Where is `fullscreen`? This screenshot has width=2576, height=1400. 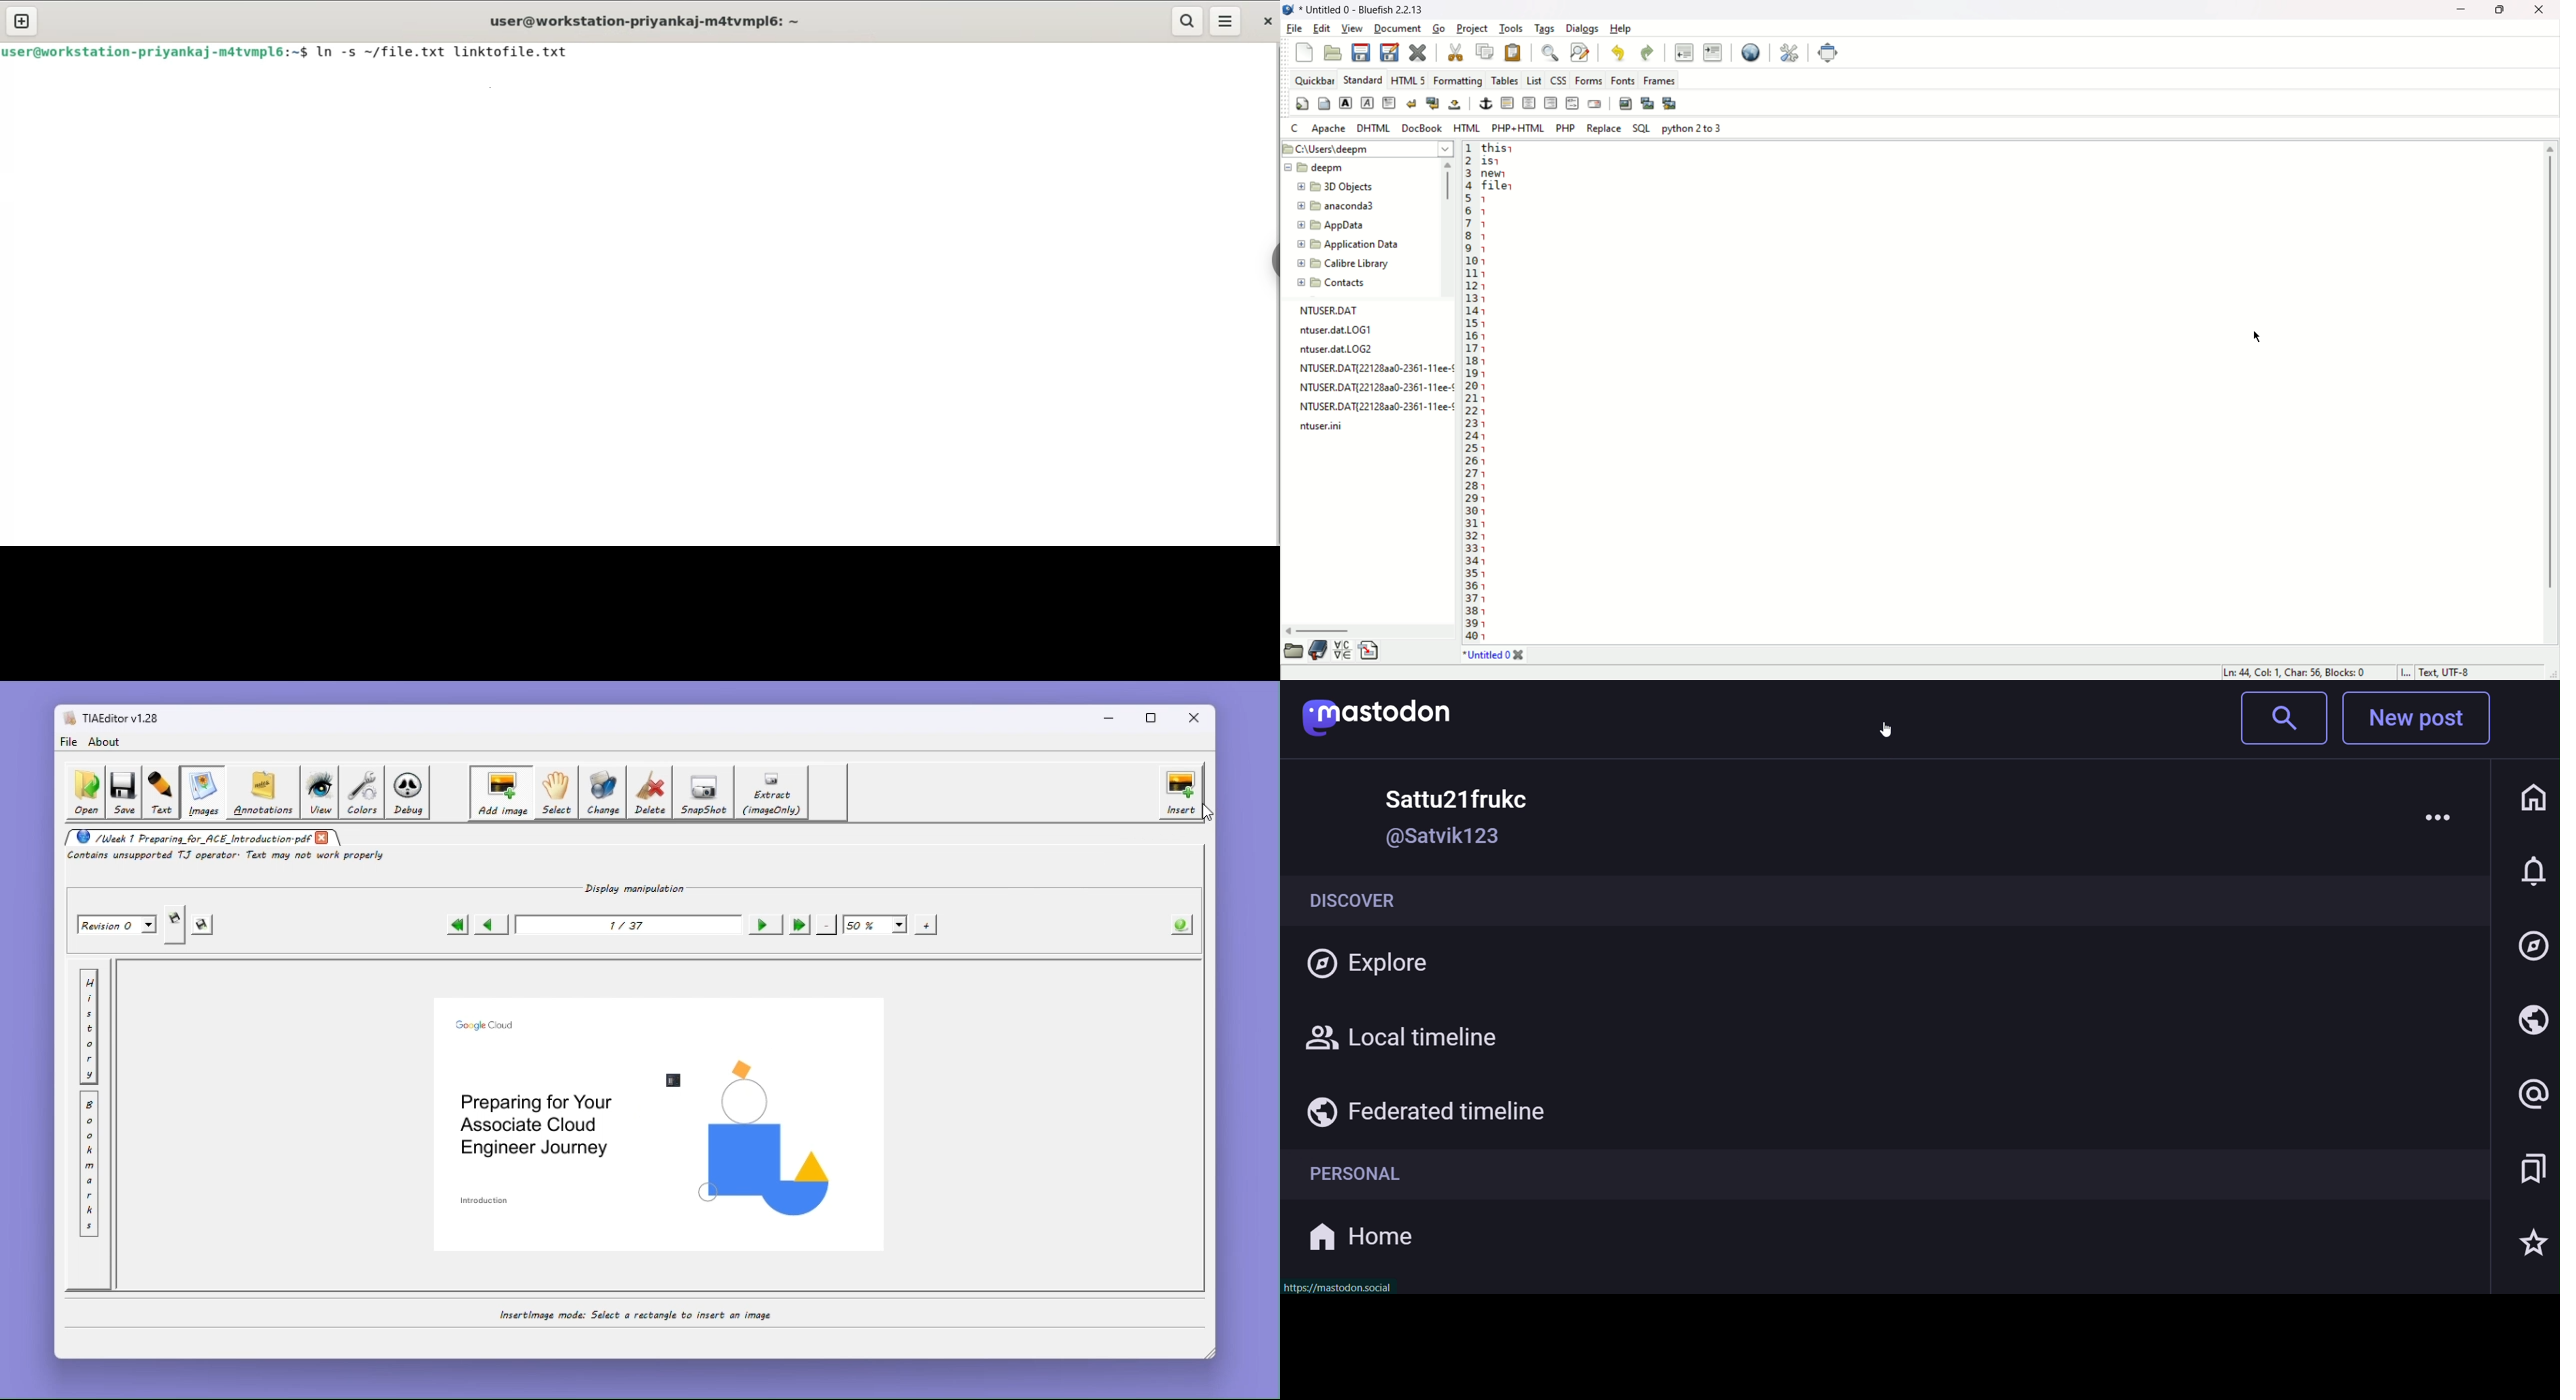
fullscreen is located at coordinates (1830, 53).